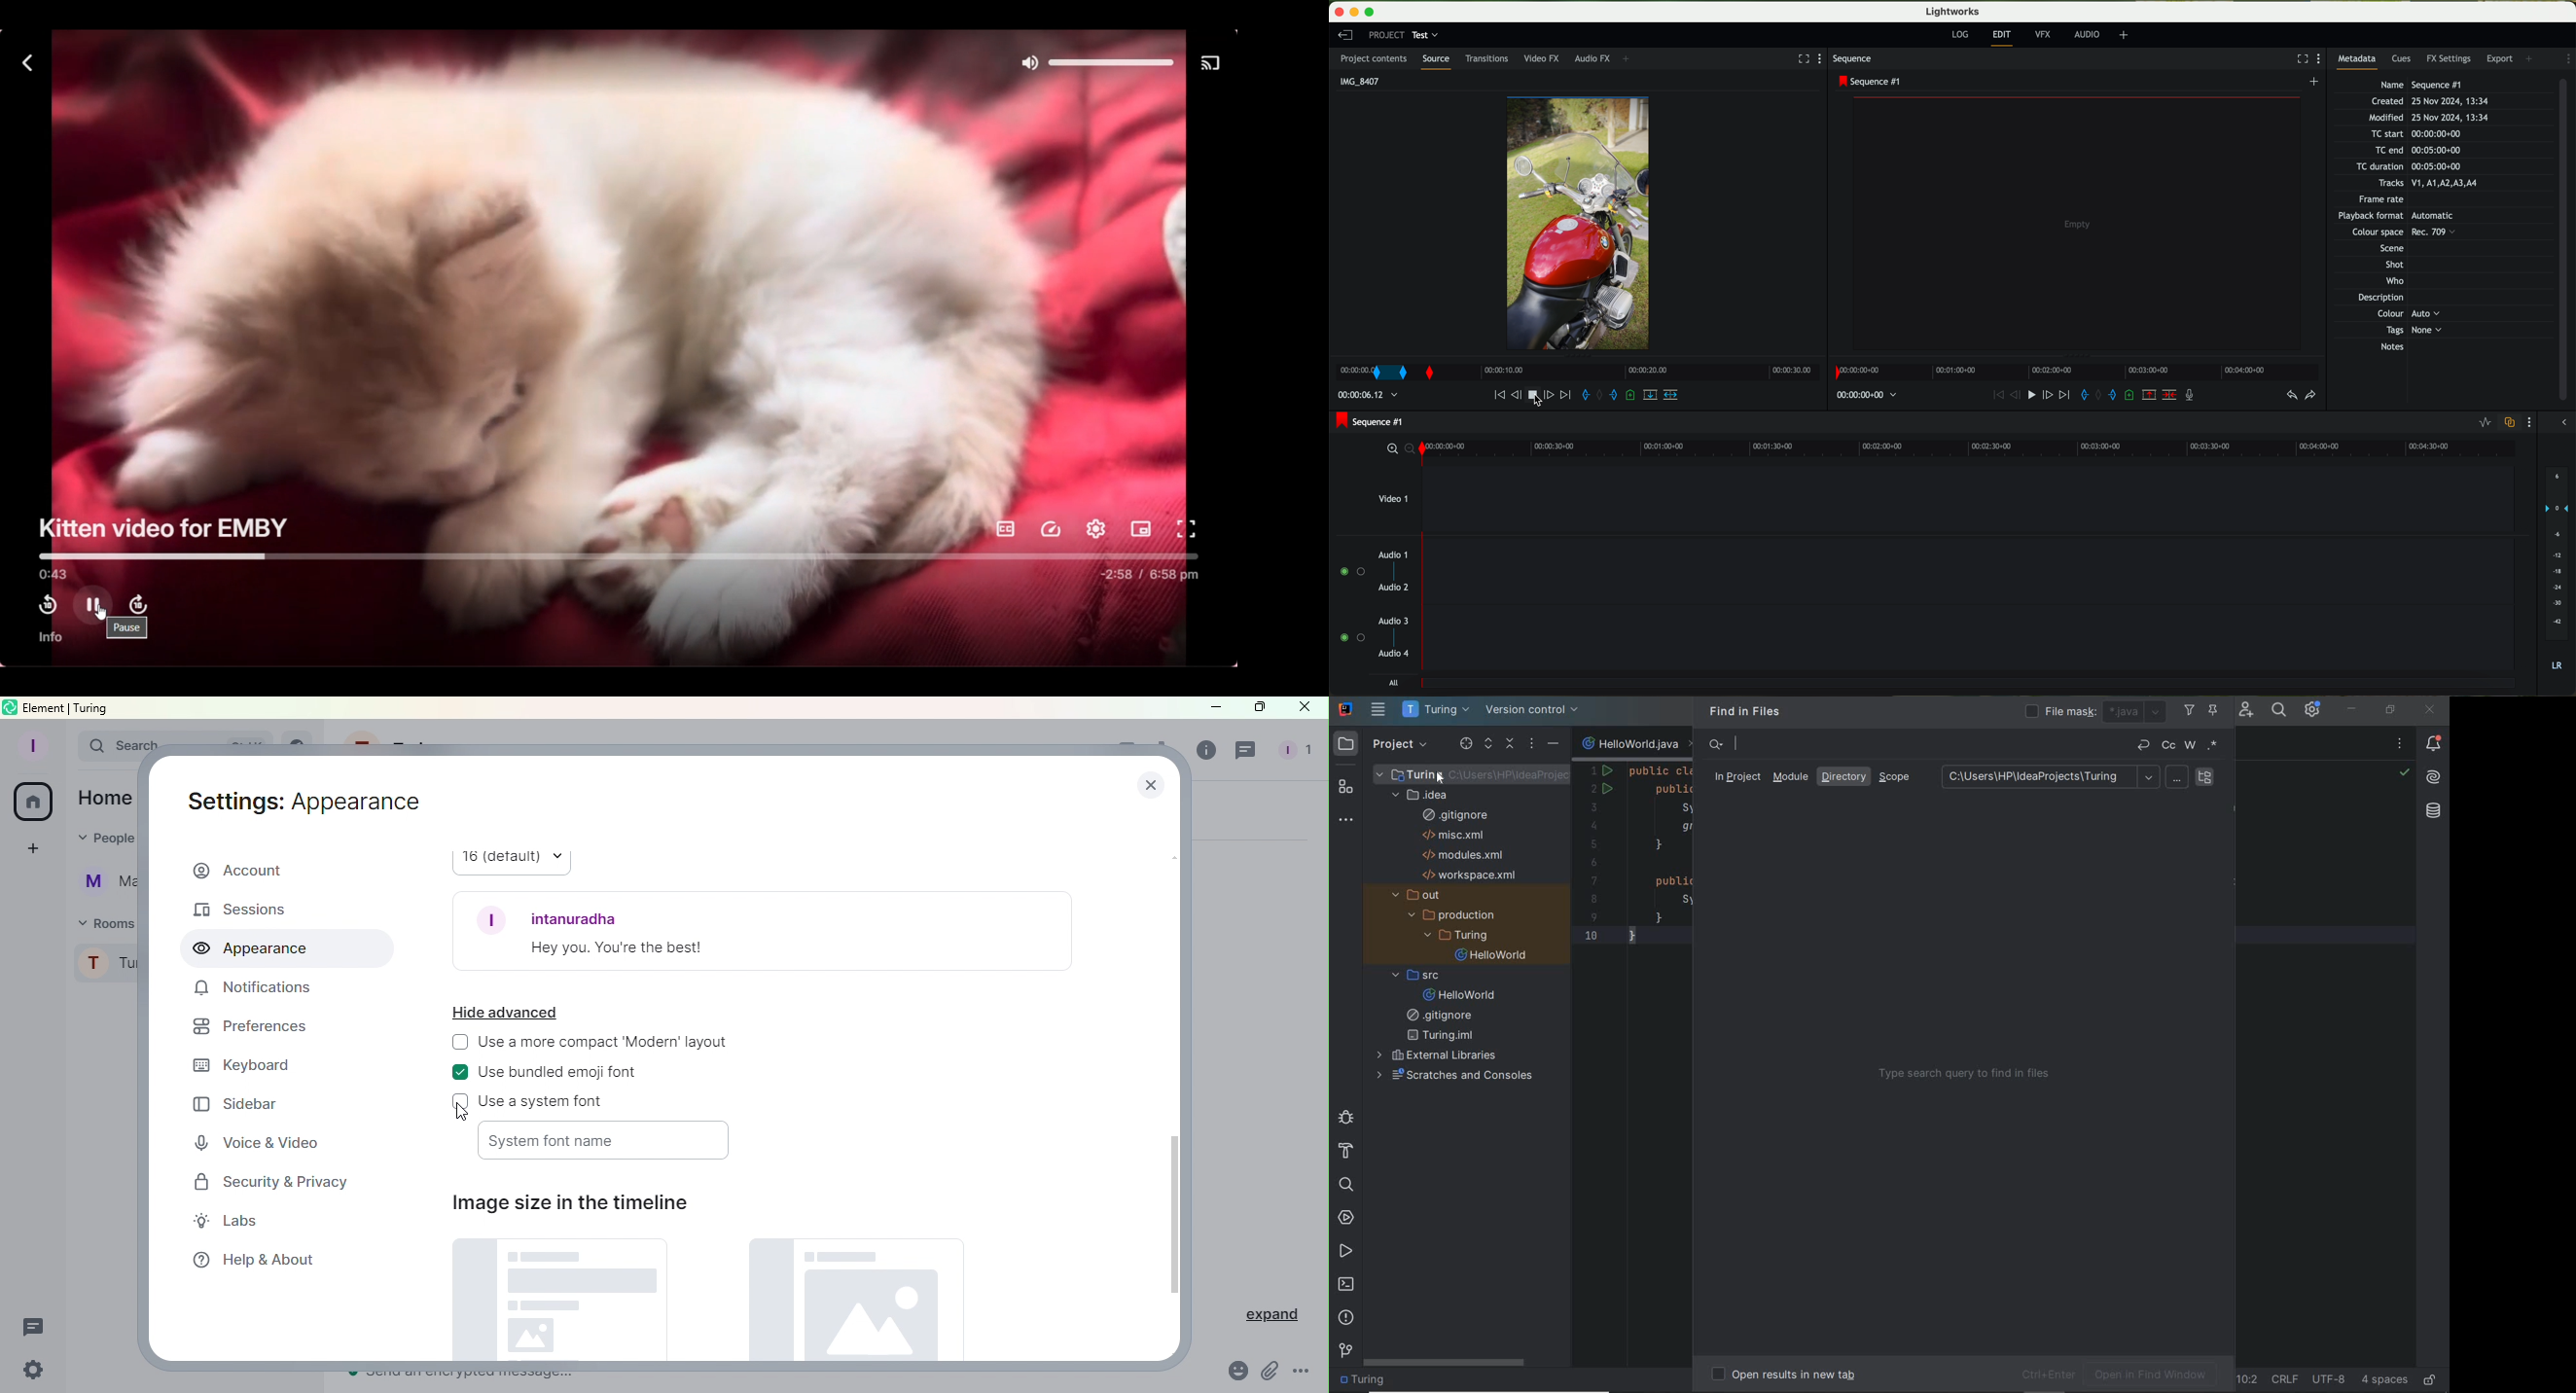  Describe the element at coordinates (606, 1043) in the screenshot. I see `Use a more compact Modern layout` at that location.